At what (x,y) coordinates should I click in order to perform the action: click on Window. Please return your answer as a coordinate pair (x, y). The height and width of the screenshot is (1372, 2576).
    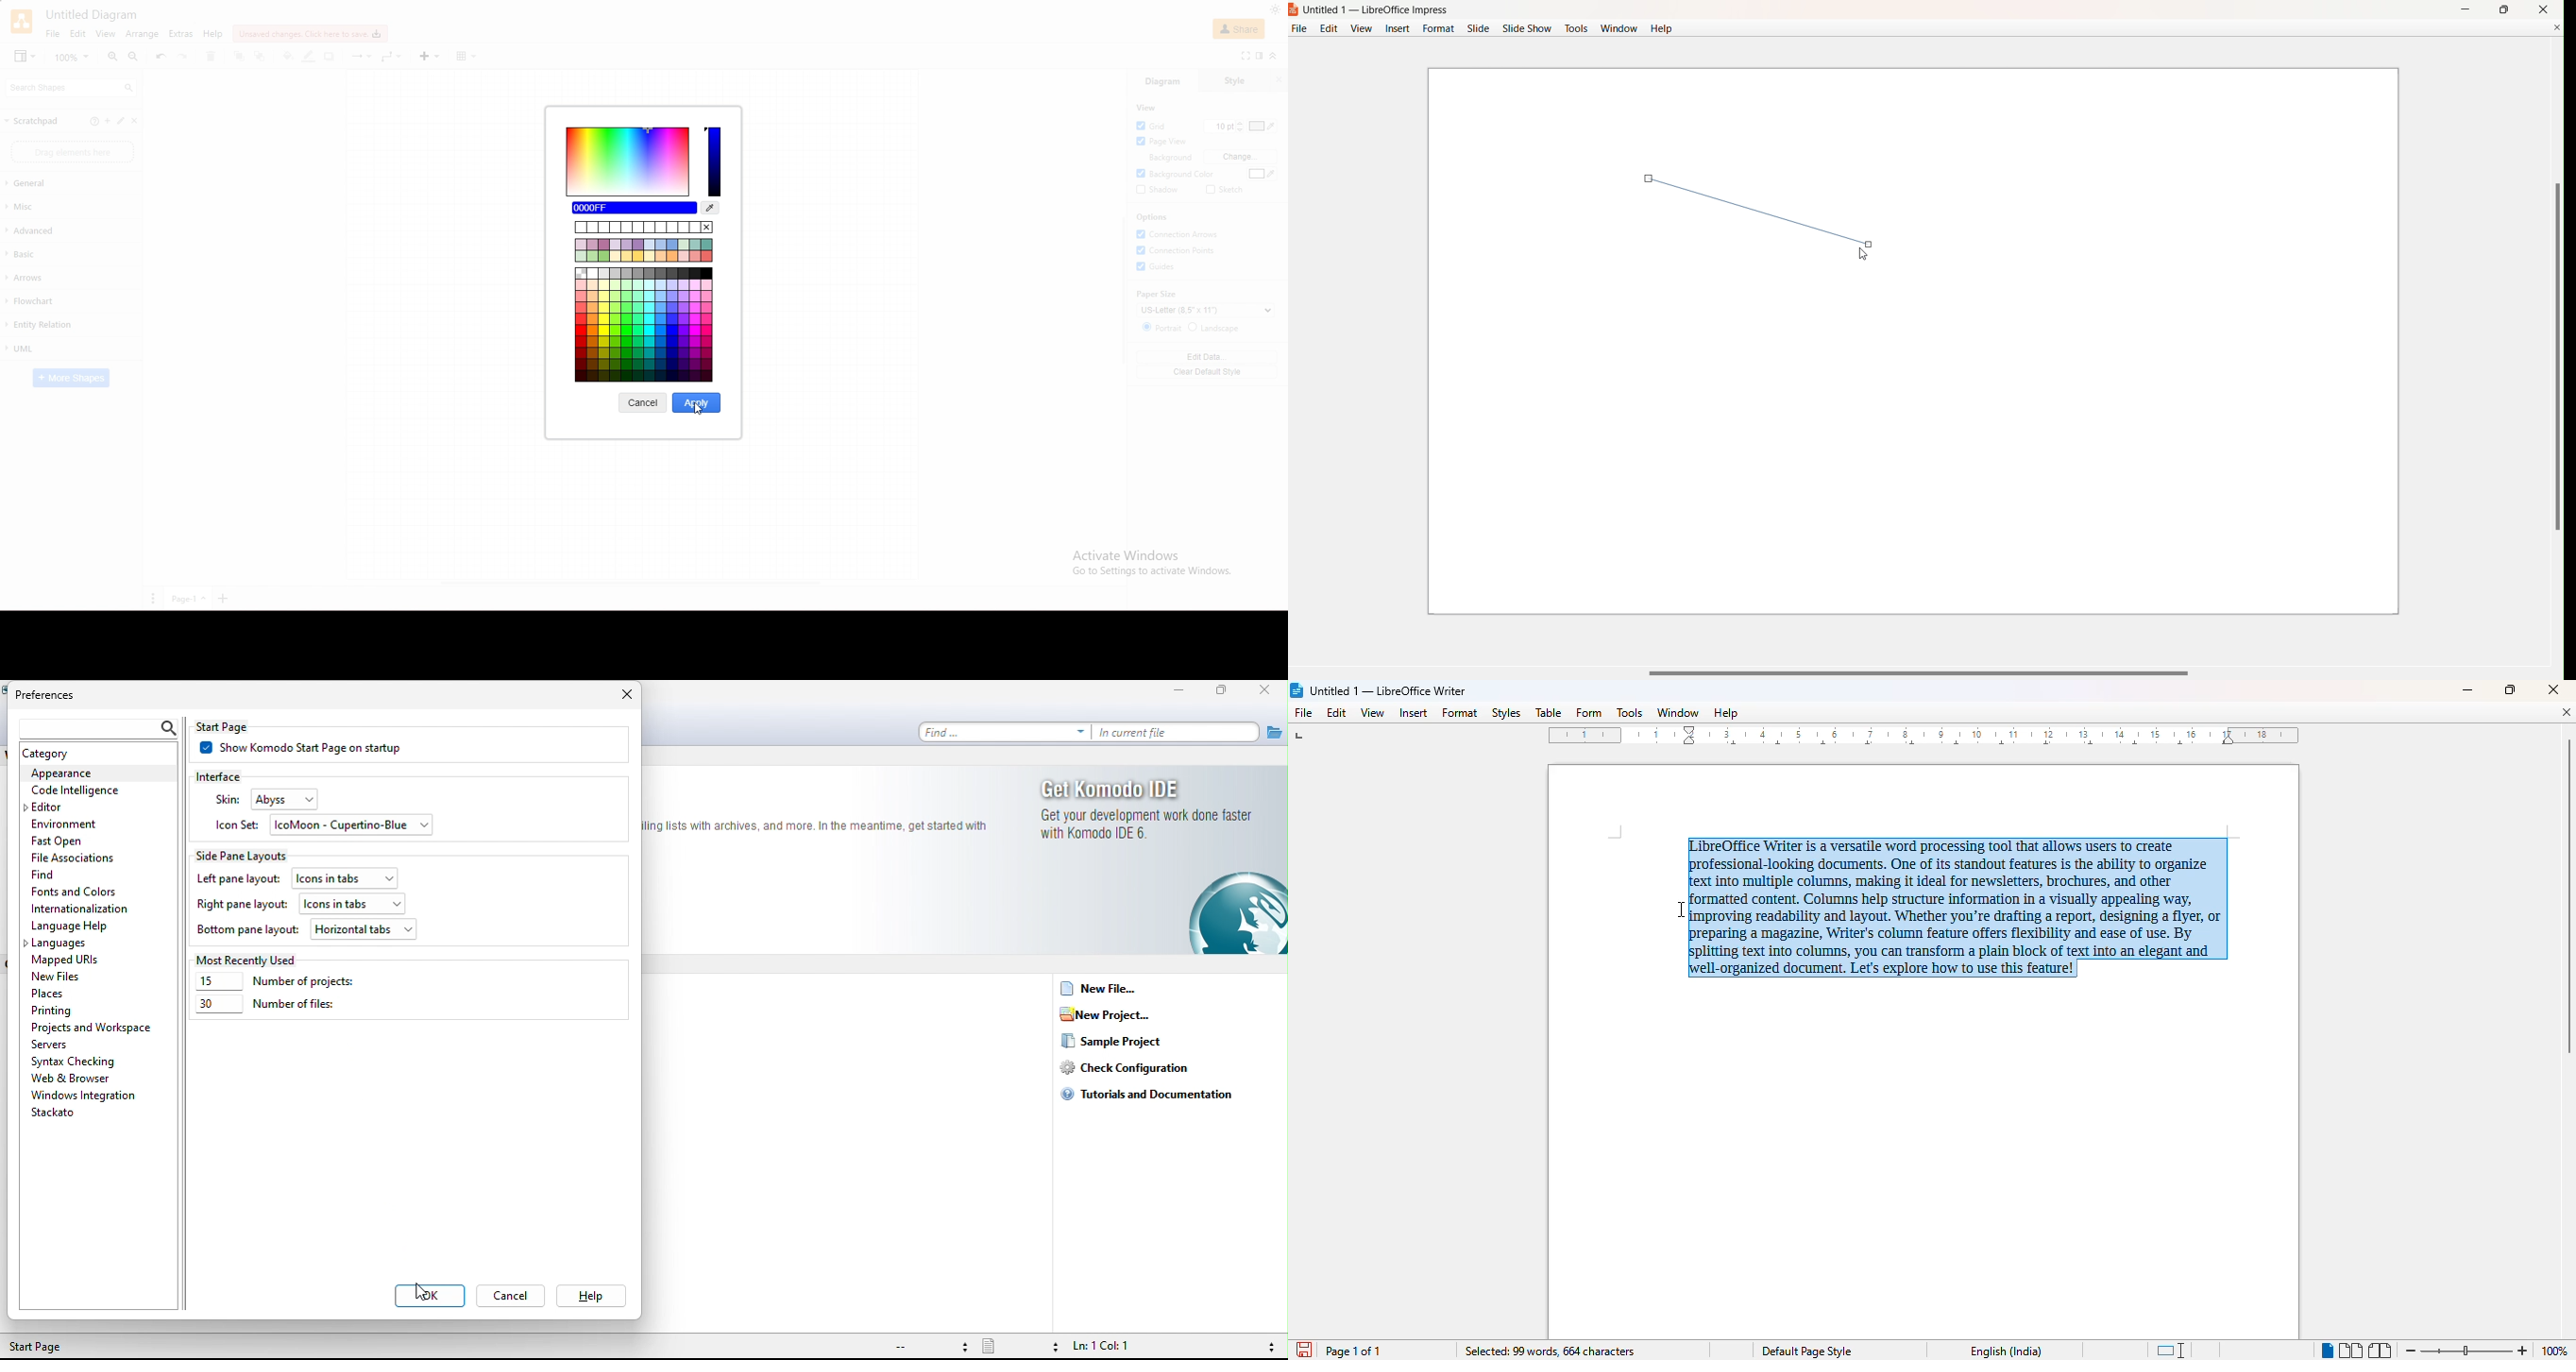
    Looking at the image, I should click on (1619, 30).